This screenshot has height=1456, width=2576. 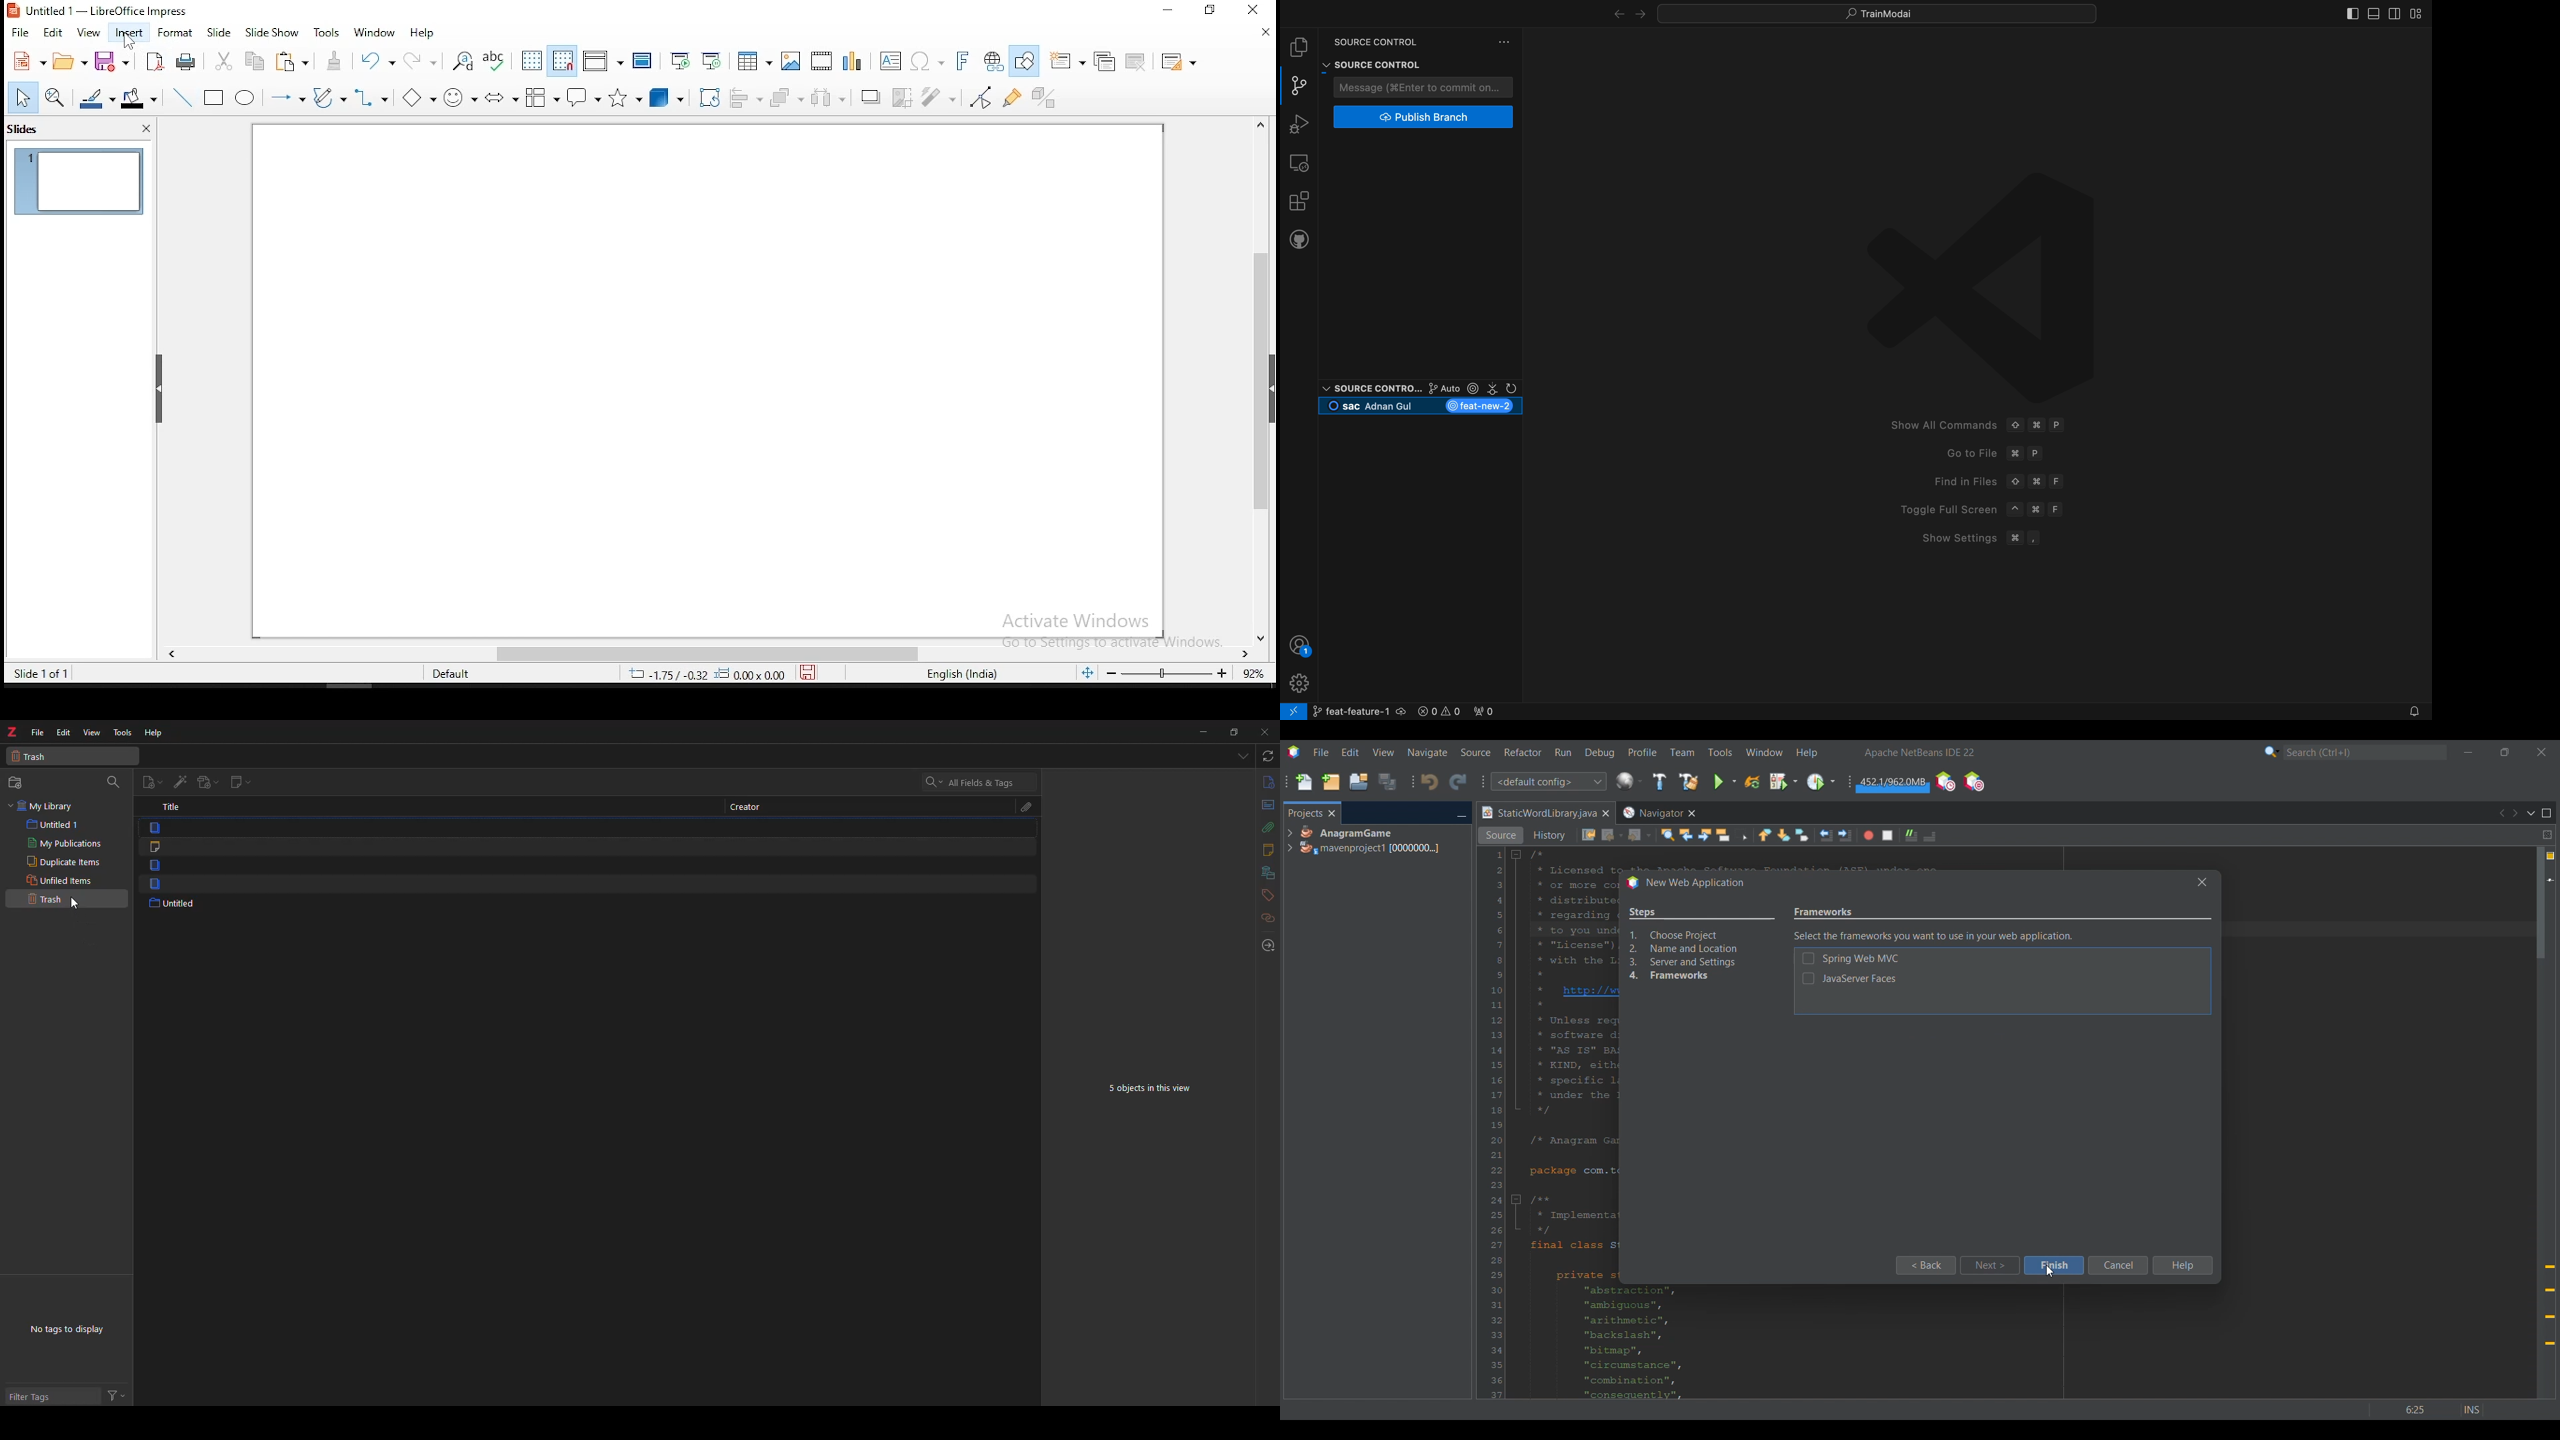 What do you see at coordinates (1887, 835) in the screenshot?
I see `Stop macro recording` at bounding box center [1887, 835].